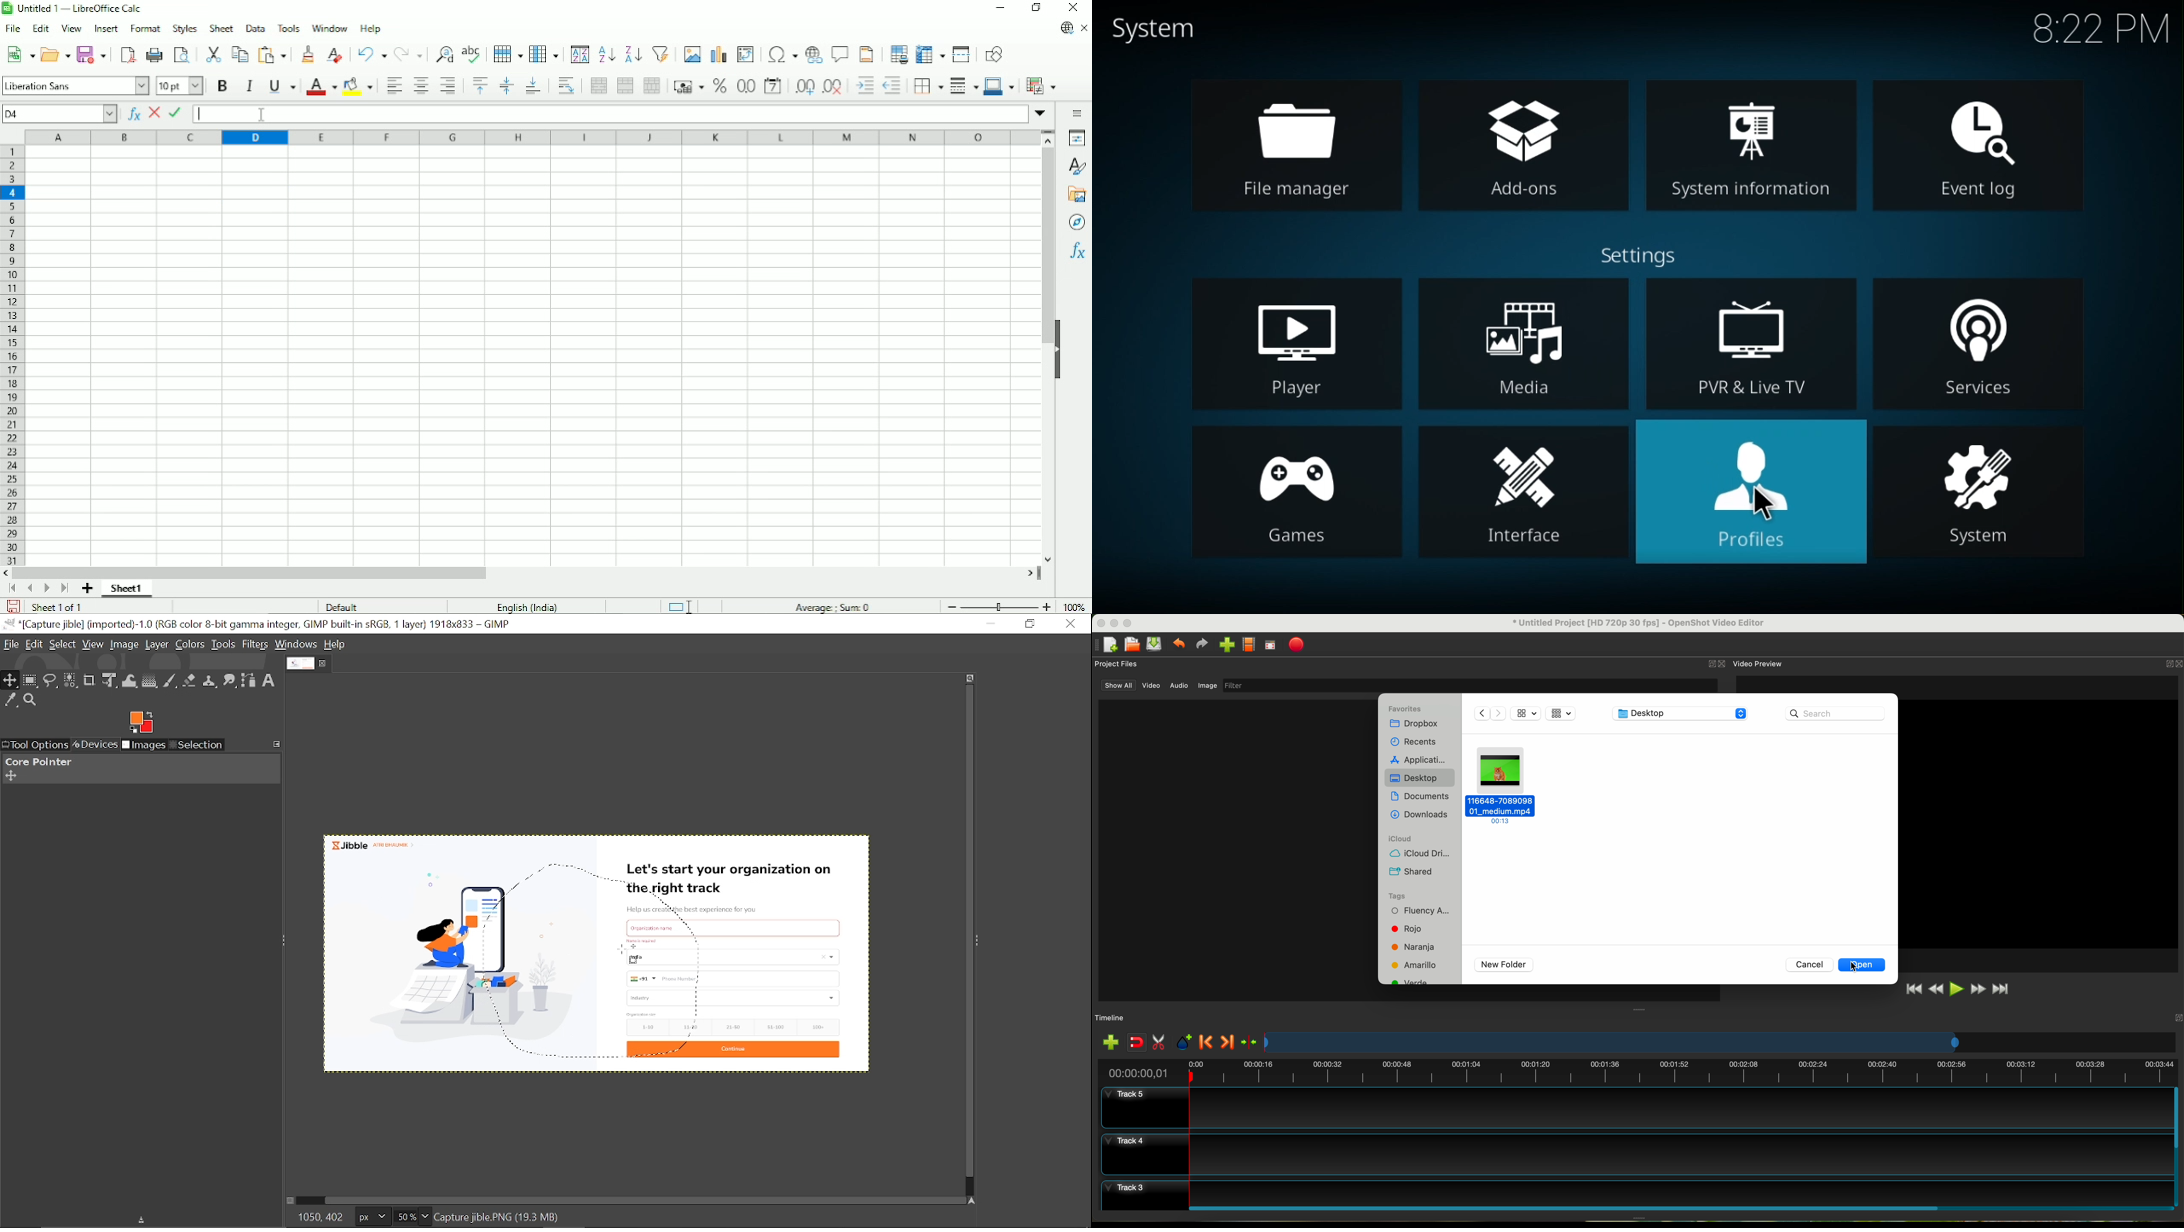  I want to click on Conditional, so click(1044, 86).